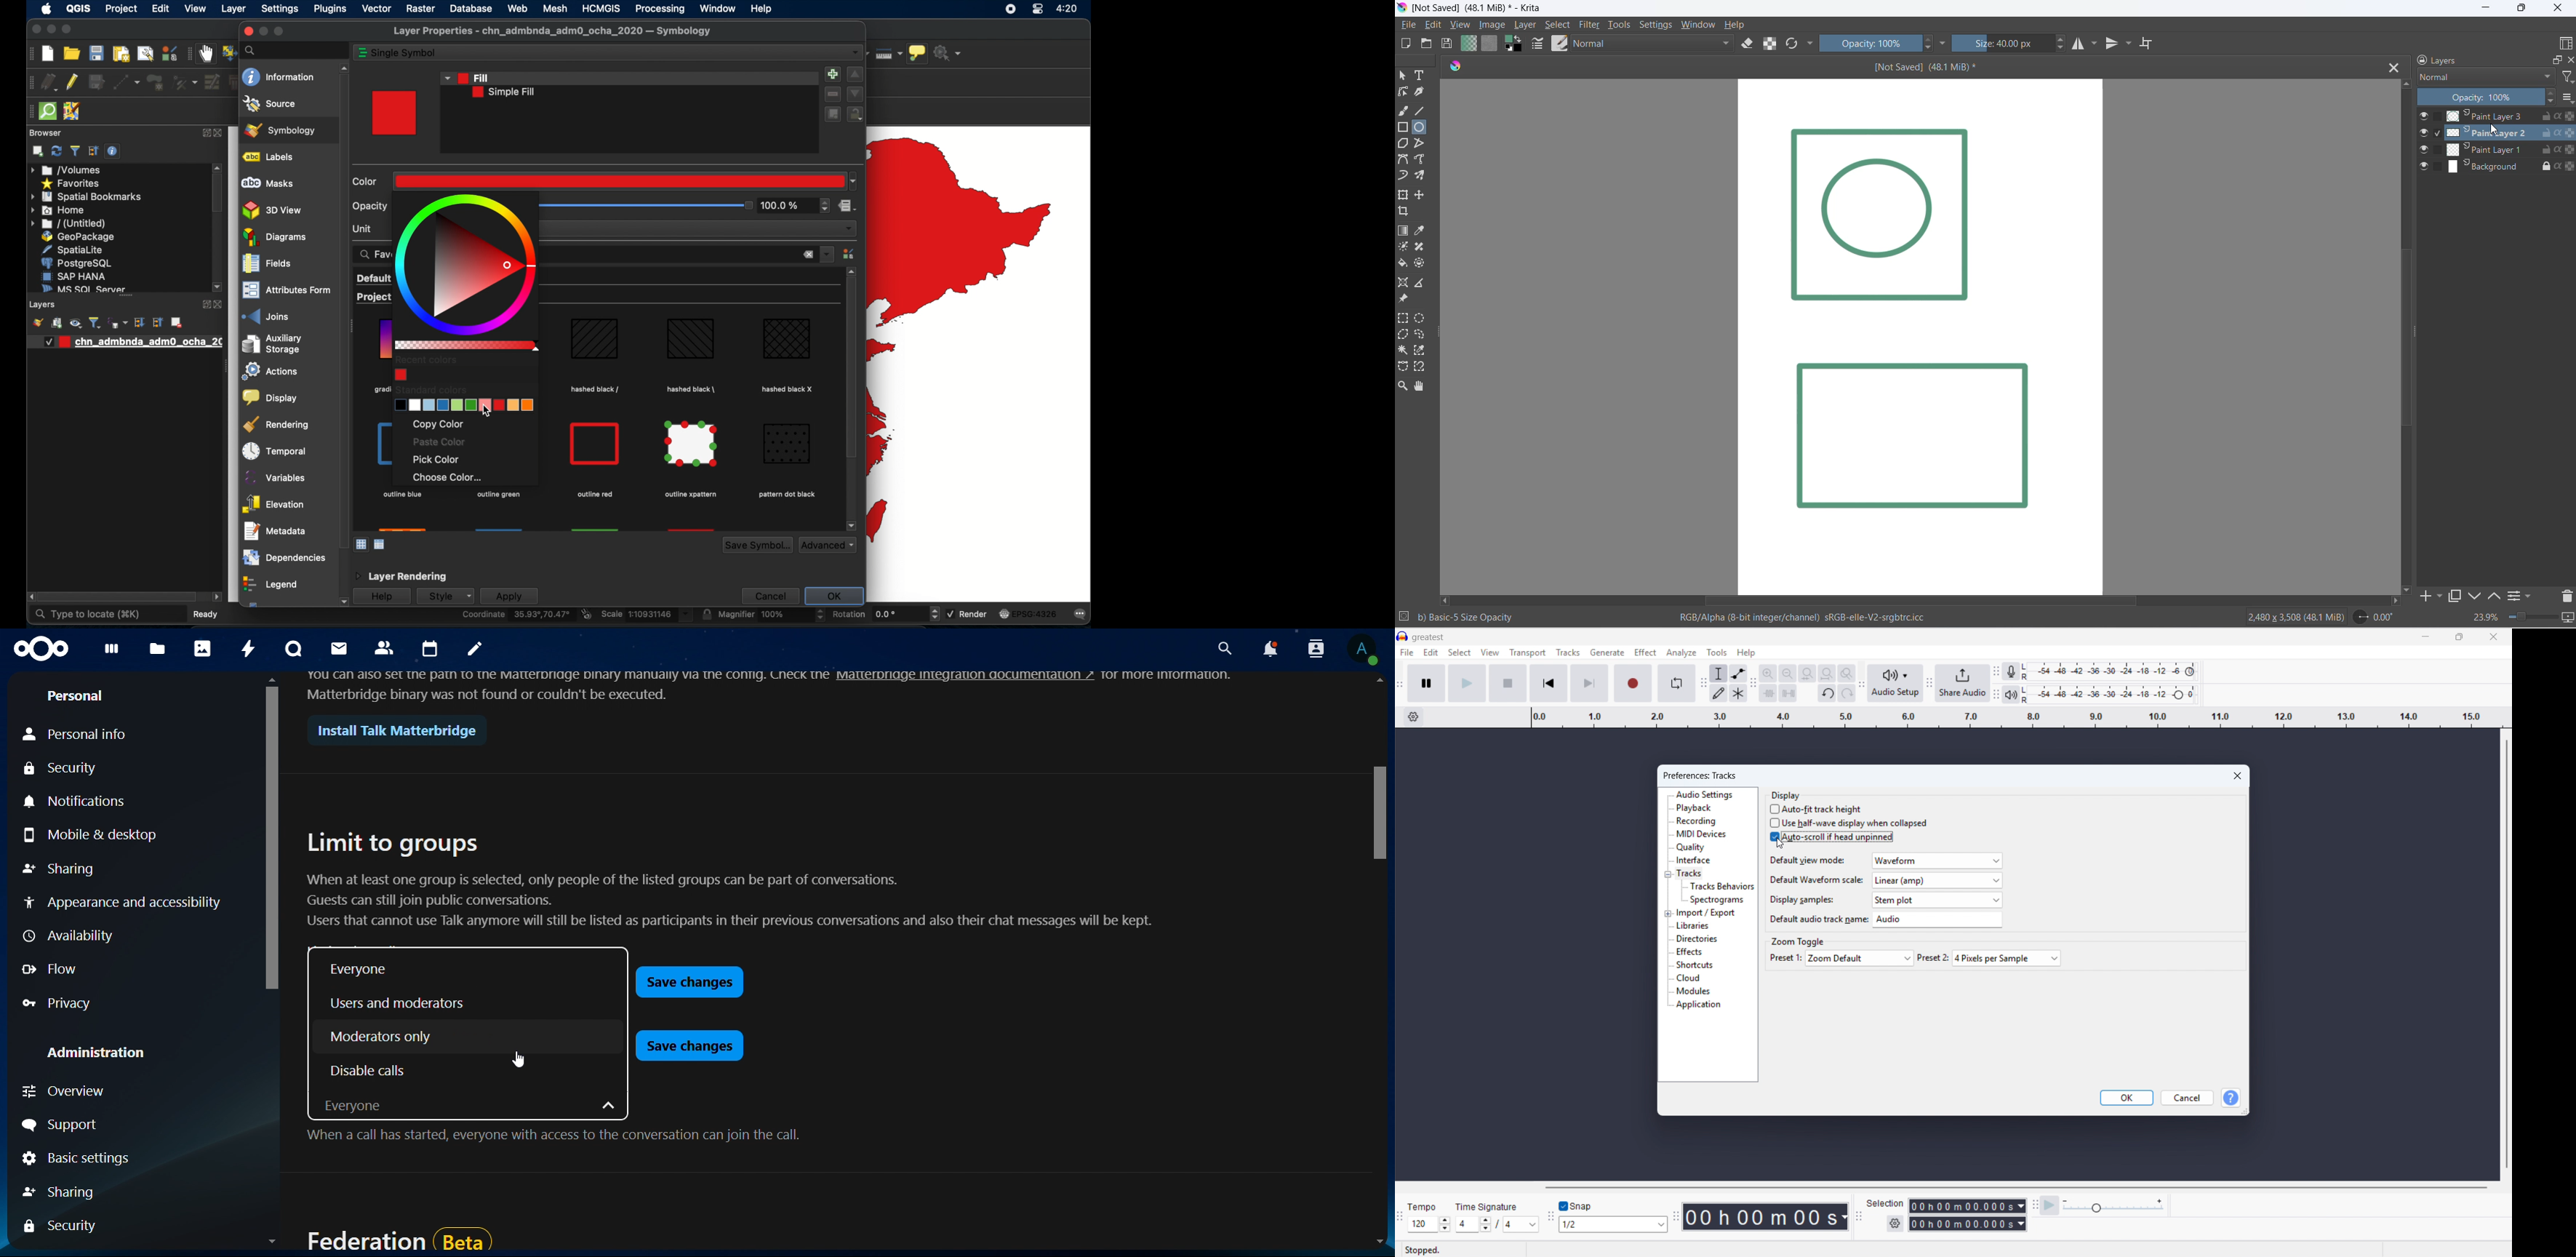 The height and width of the screenshot is (1260, 2576). I want to click on when a call has started, everyone with access to the conversation can join the call., so click(552, 1139).